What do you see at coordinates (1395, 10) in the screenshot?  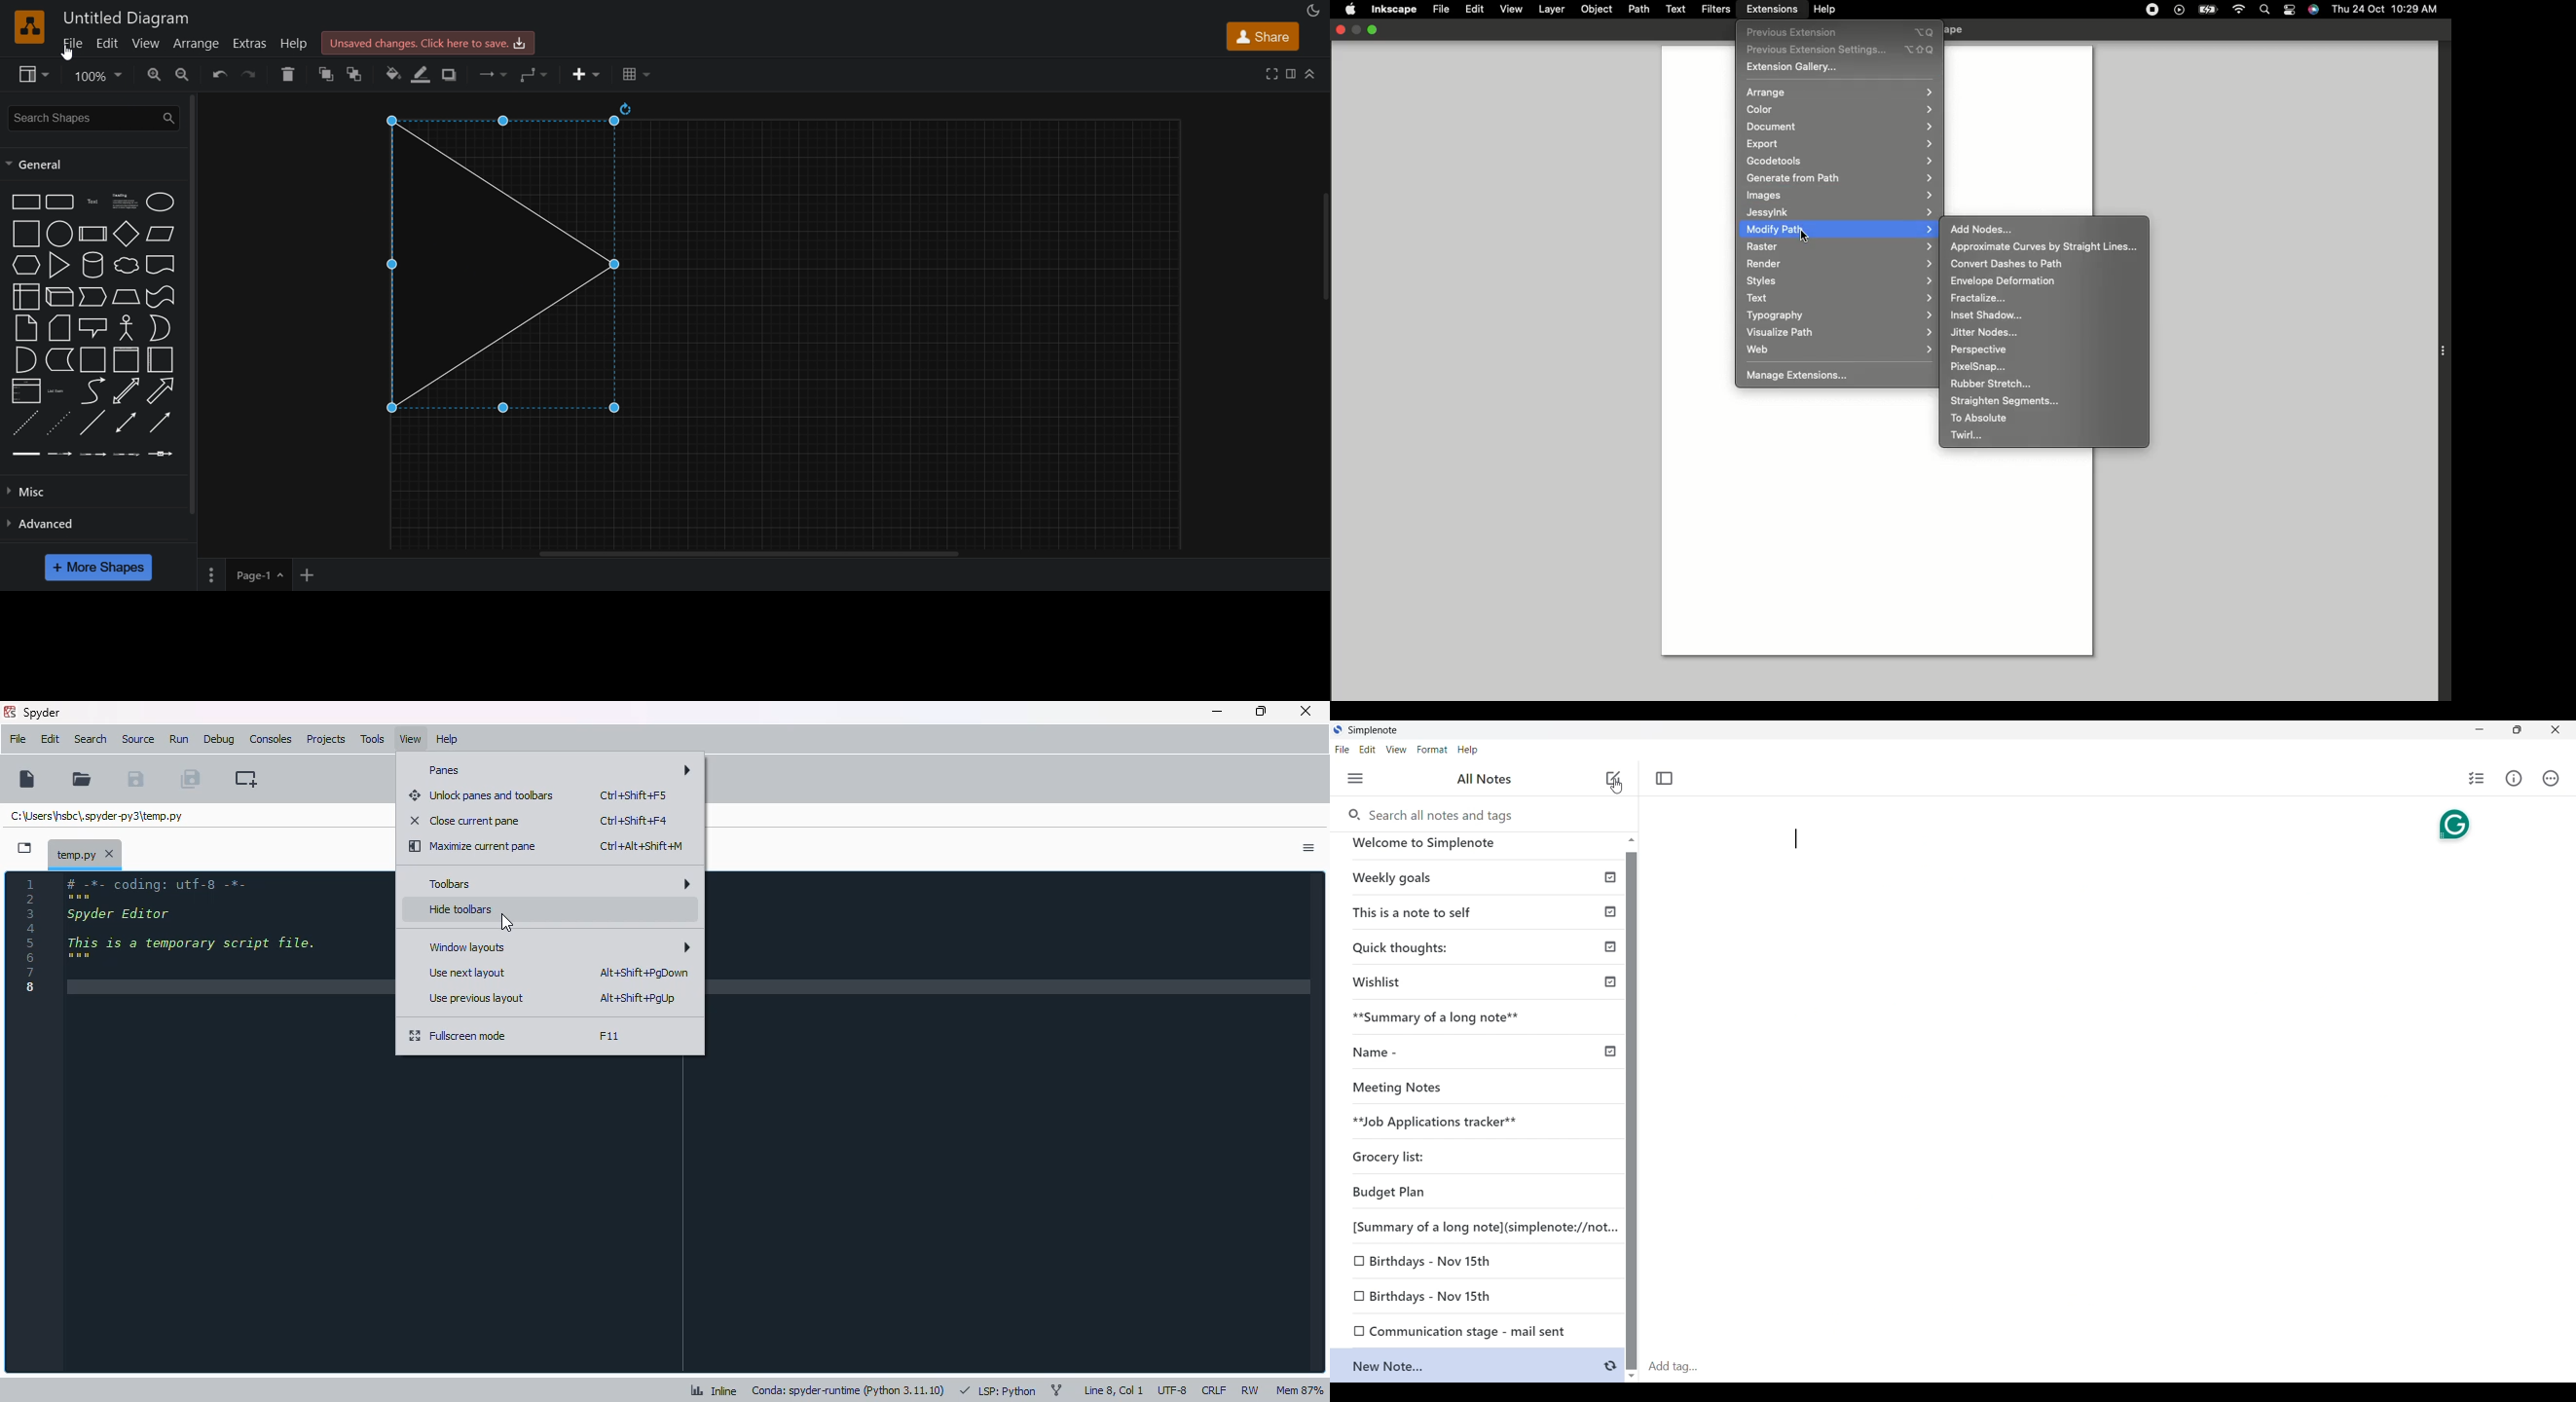 I see `Inkscape` at bounding box center [1395, 10].